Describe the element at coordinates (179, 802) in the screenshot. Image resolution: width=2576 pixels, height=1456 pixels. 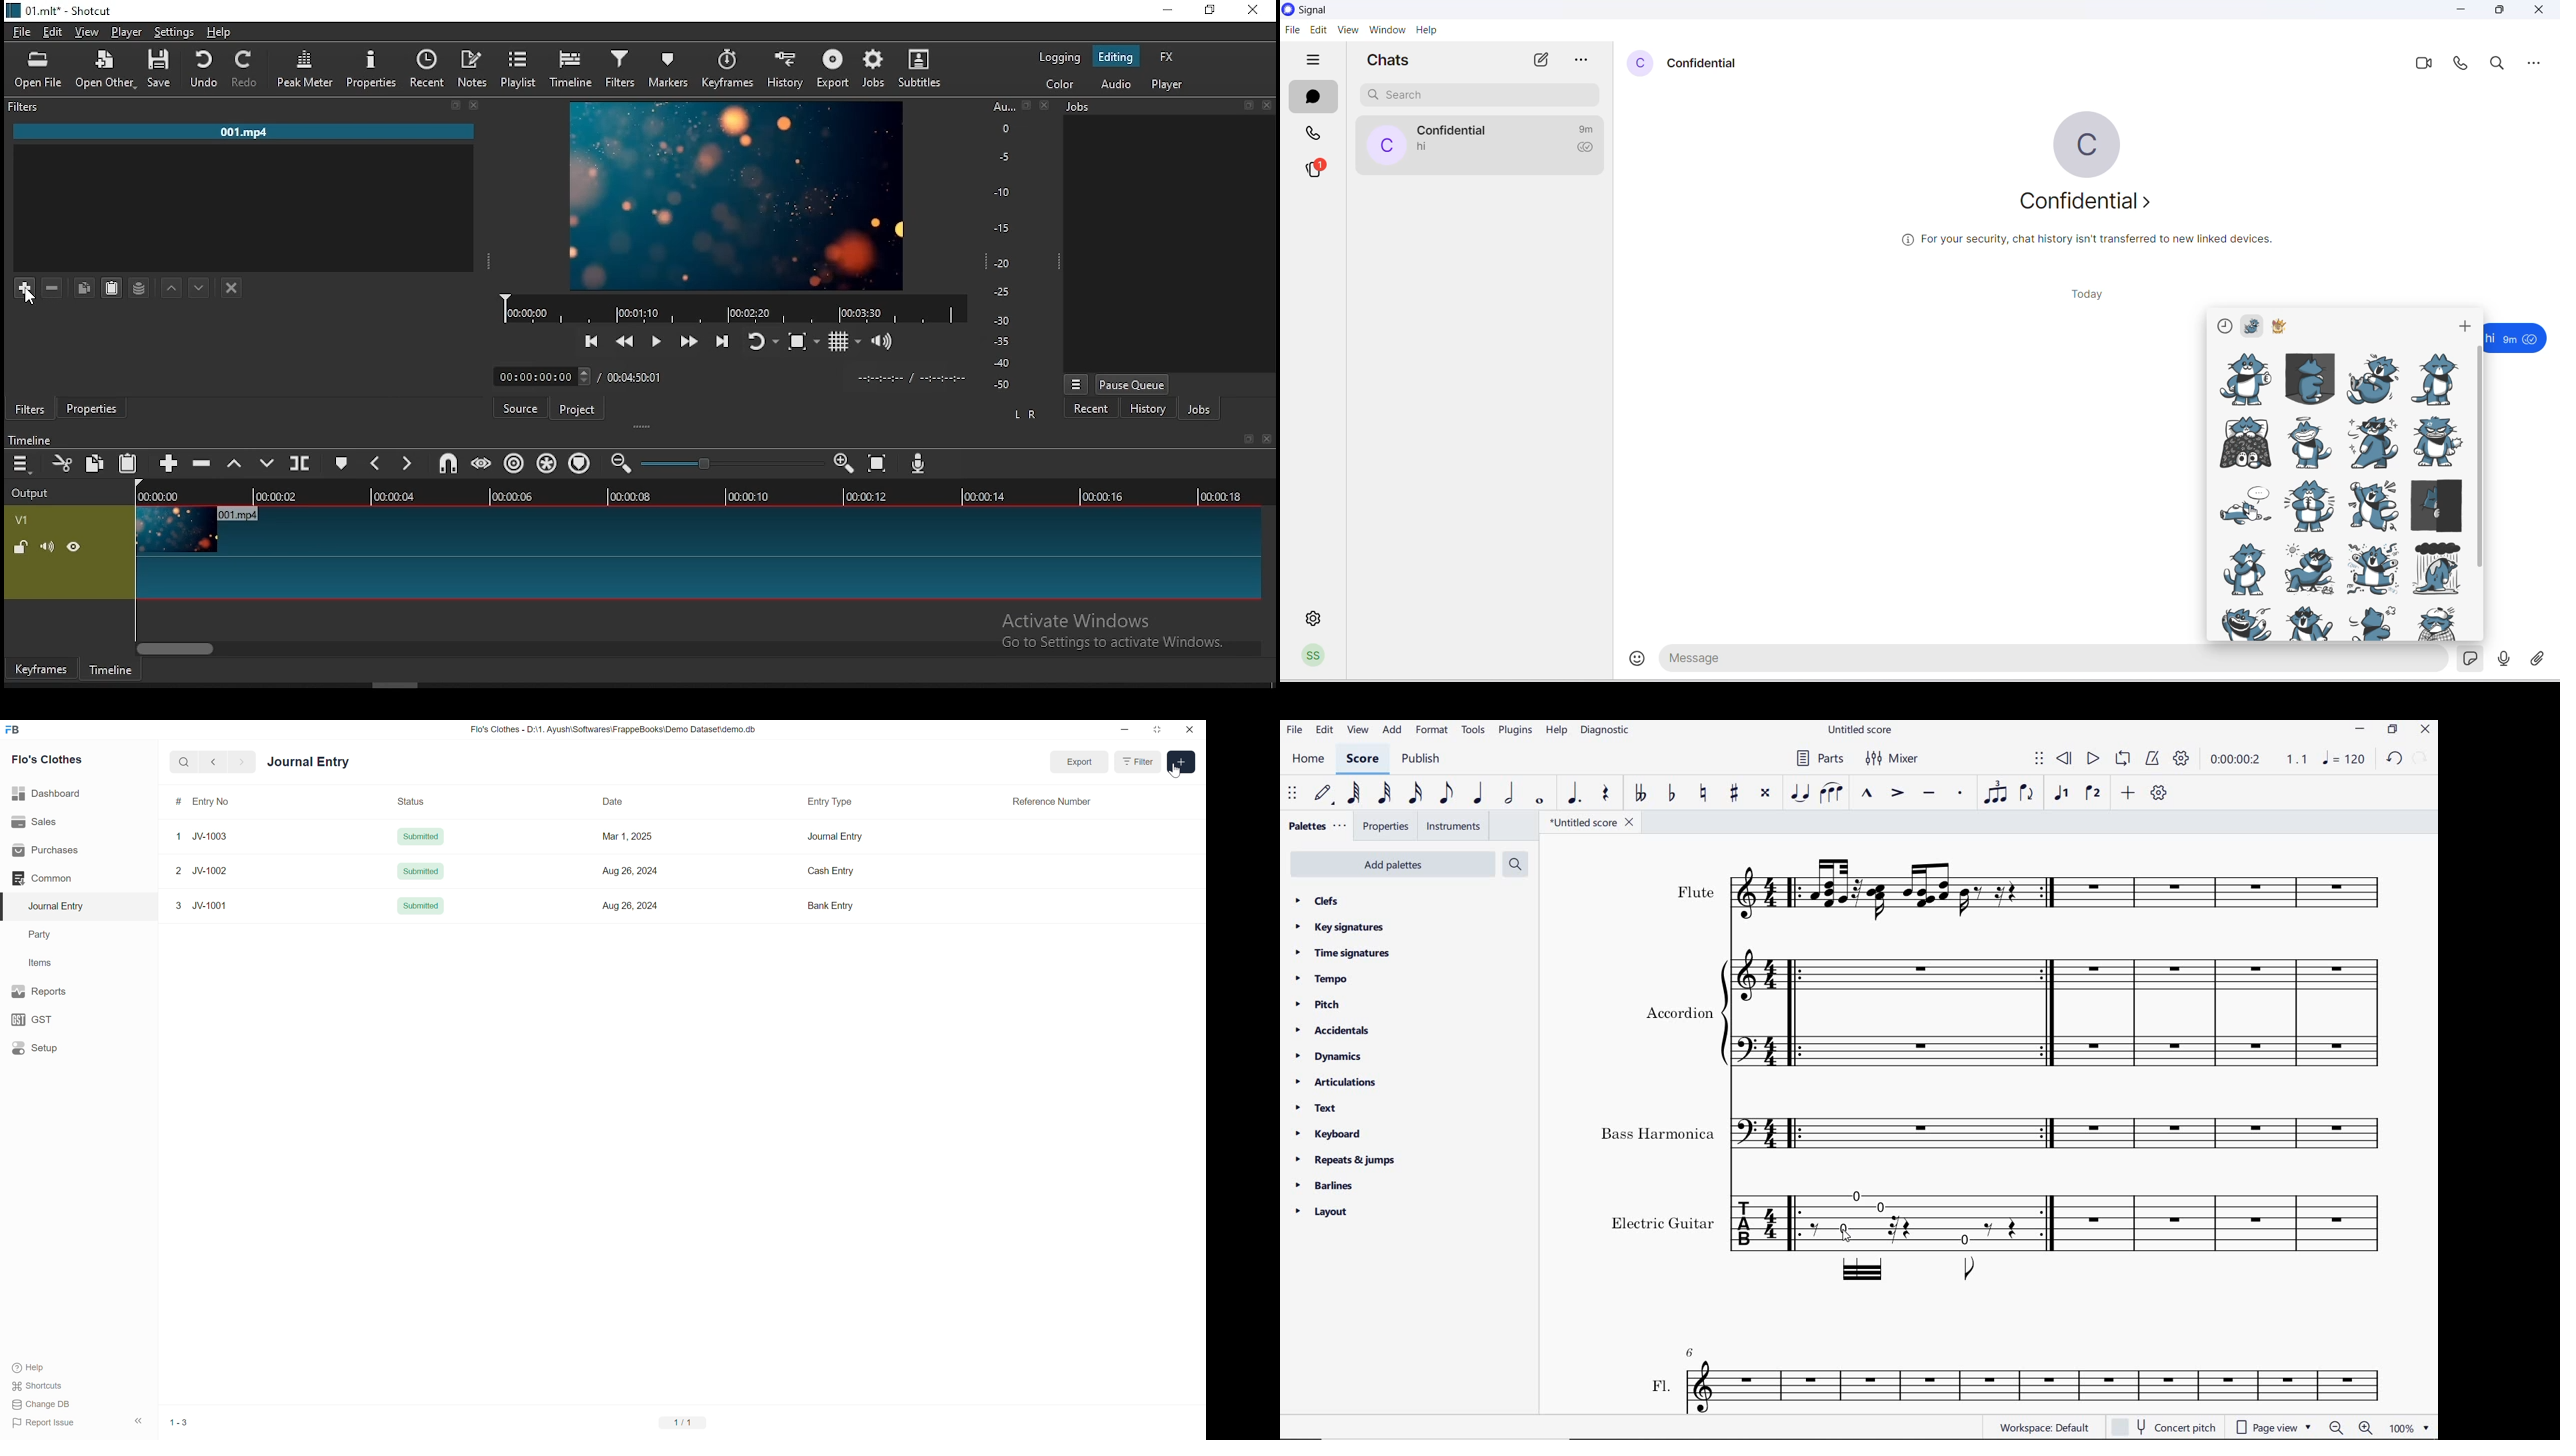
I see `#` at that location.